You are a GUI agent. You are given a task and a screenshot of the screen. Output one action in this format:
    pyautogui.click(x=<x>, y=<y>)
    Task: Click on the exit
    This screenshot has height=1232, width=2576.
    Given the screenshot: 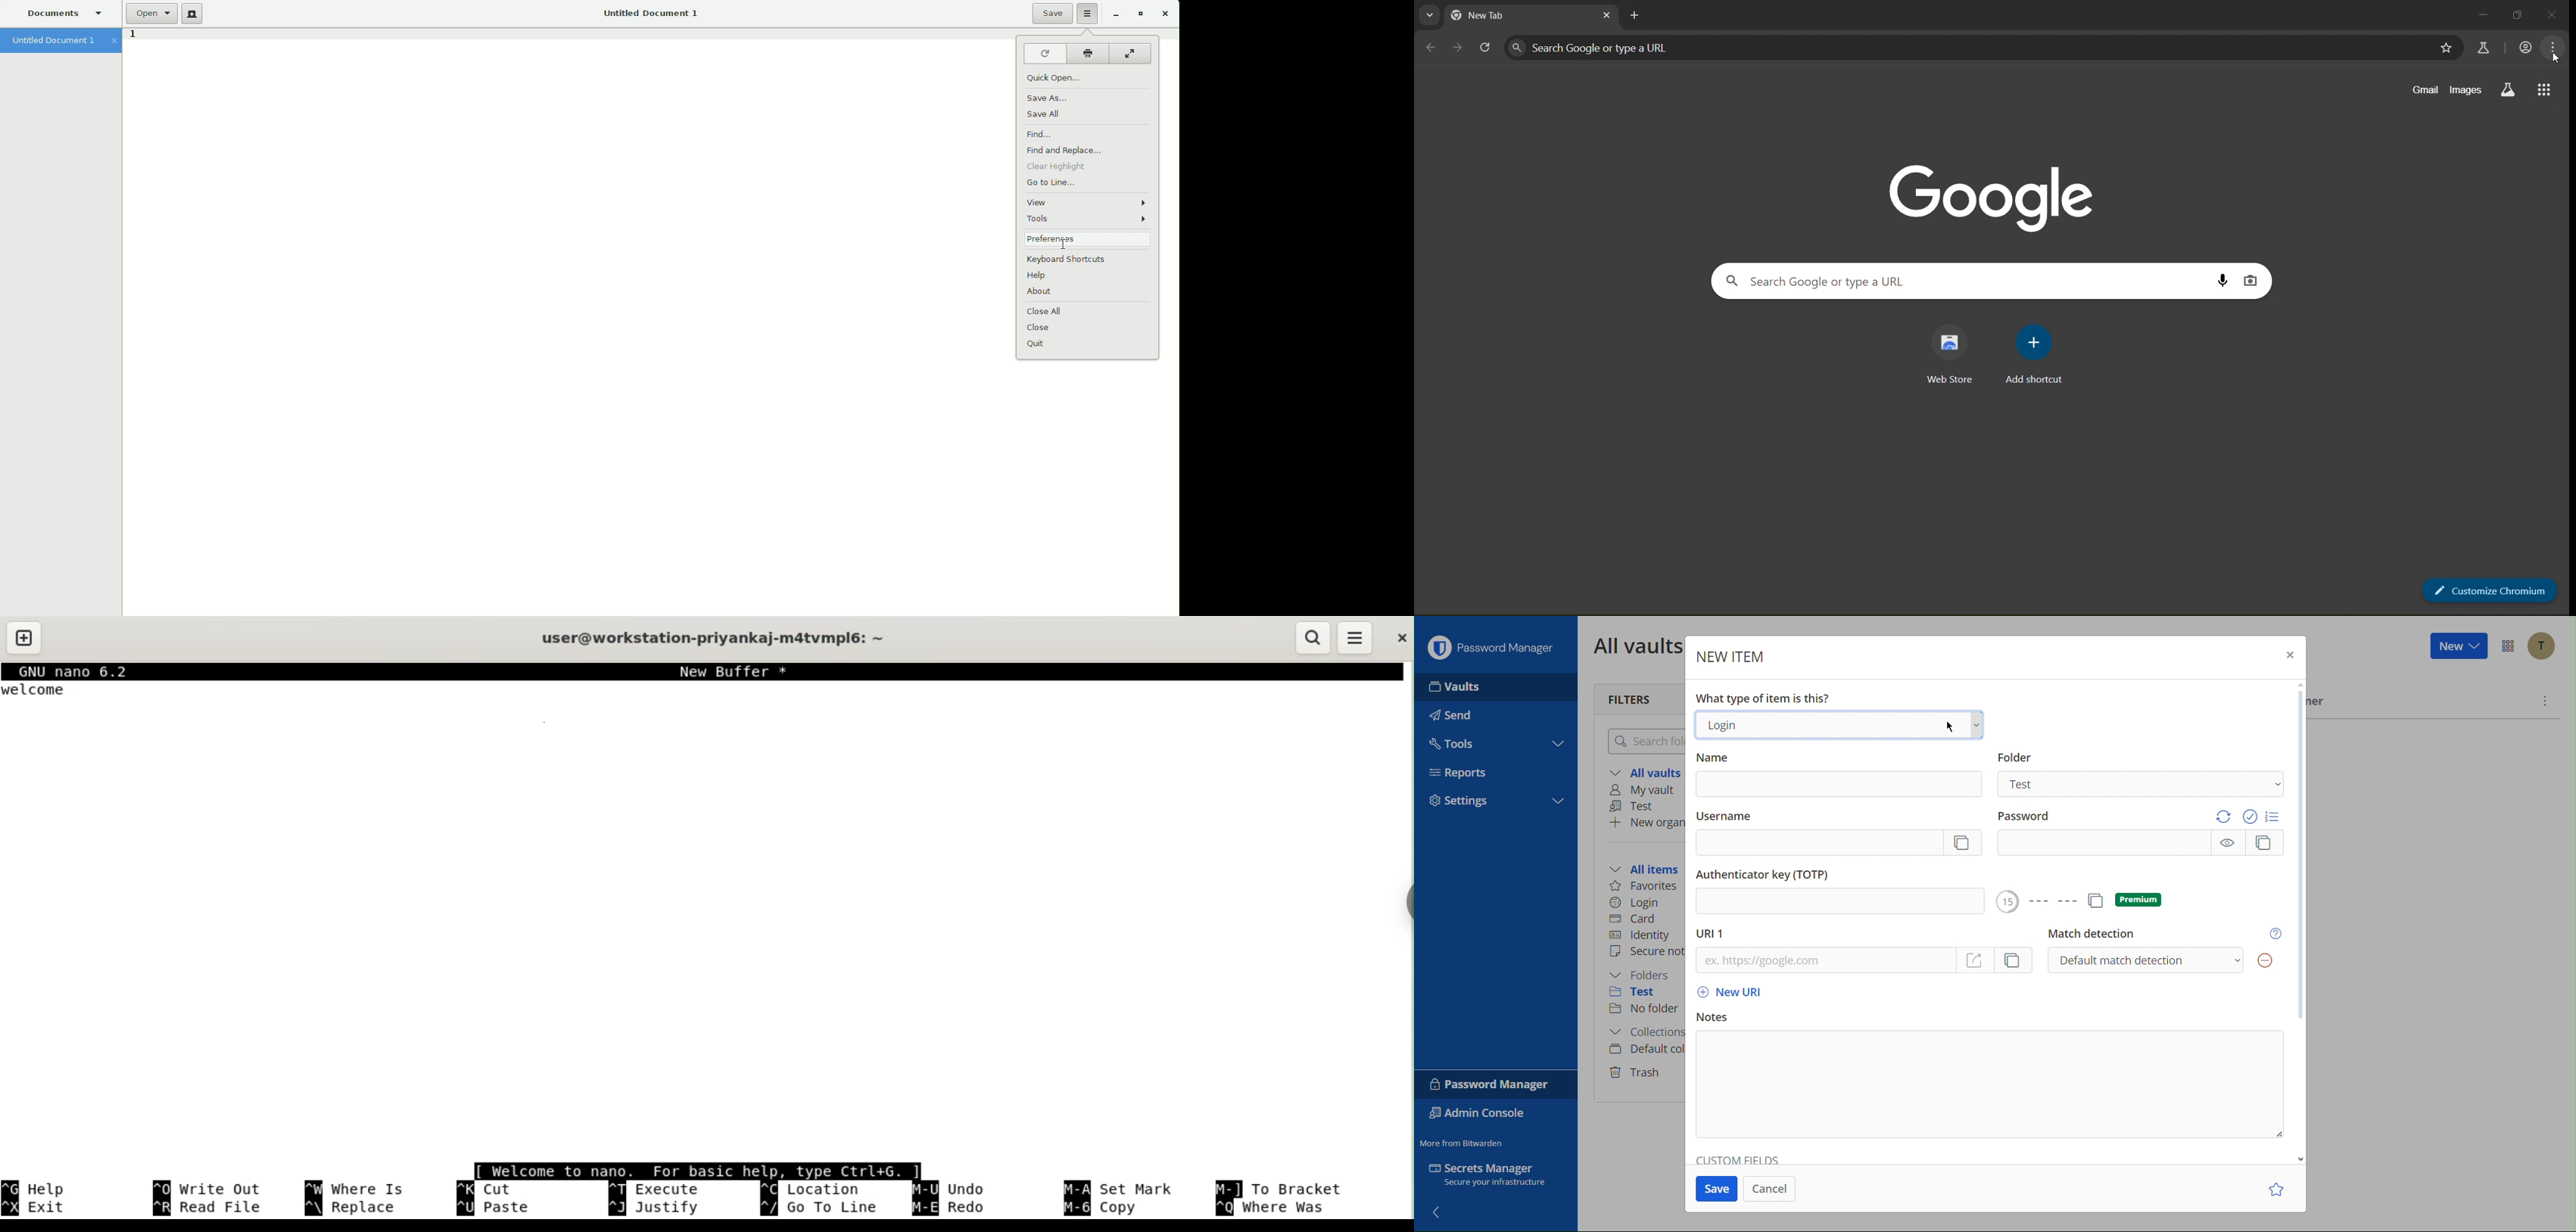 What is the action you would take?
    pyautogui.click(x=40, y=1208)
    